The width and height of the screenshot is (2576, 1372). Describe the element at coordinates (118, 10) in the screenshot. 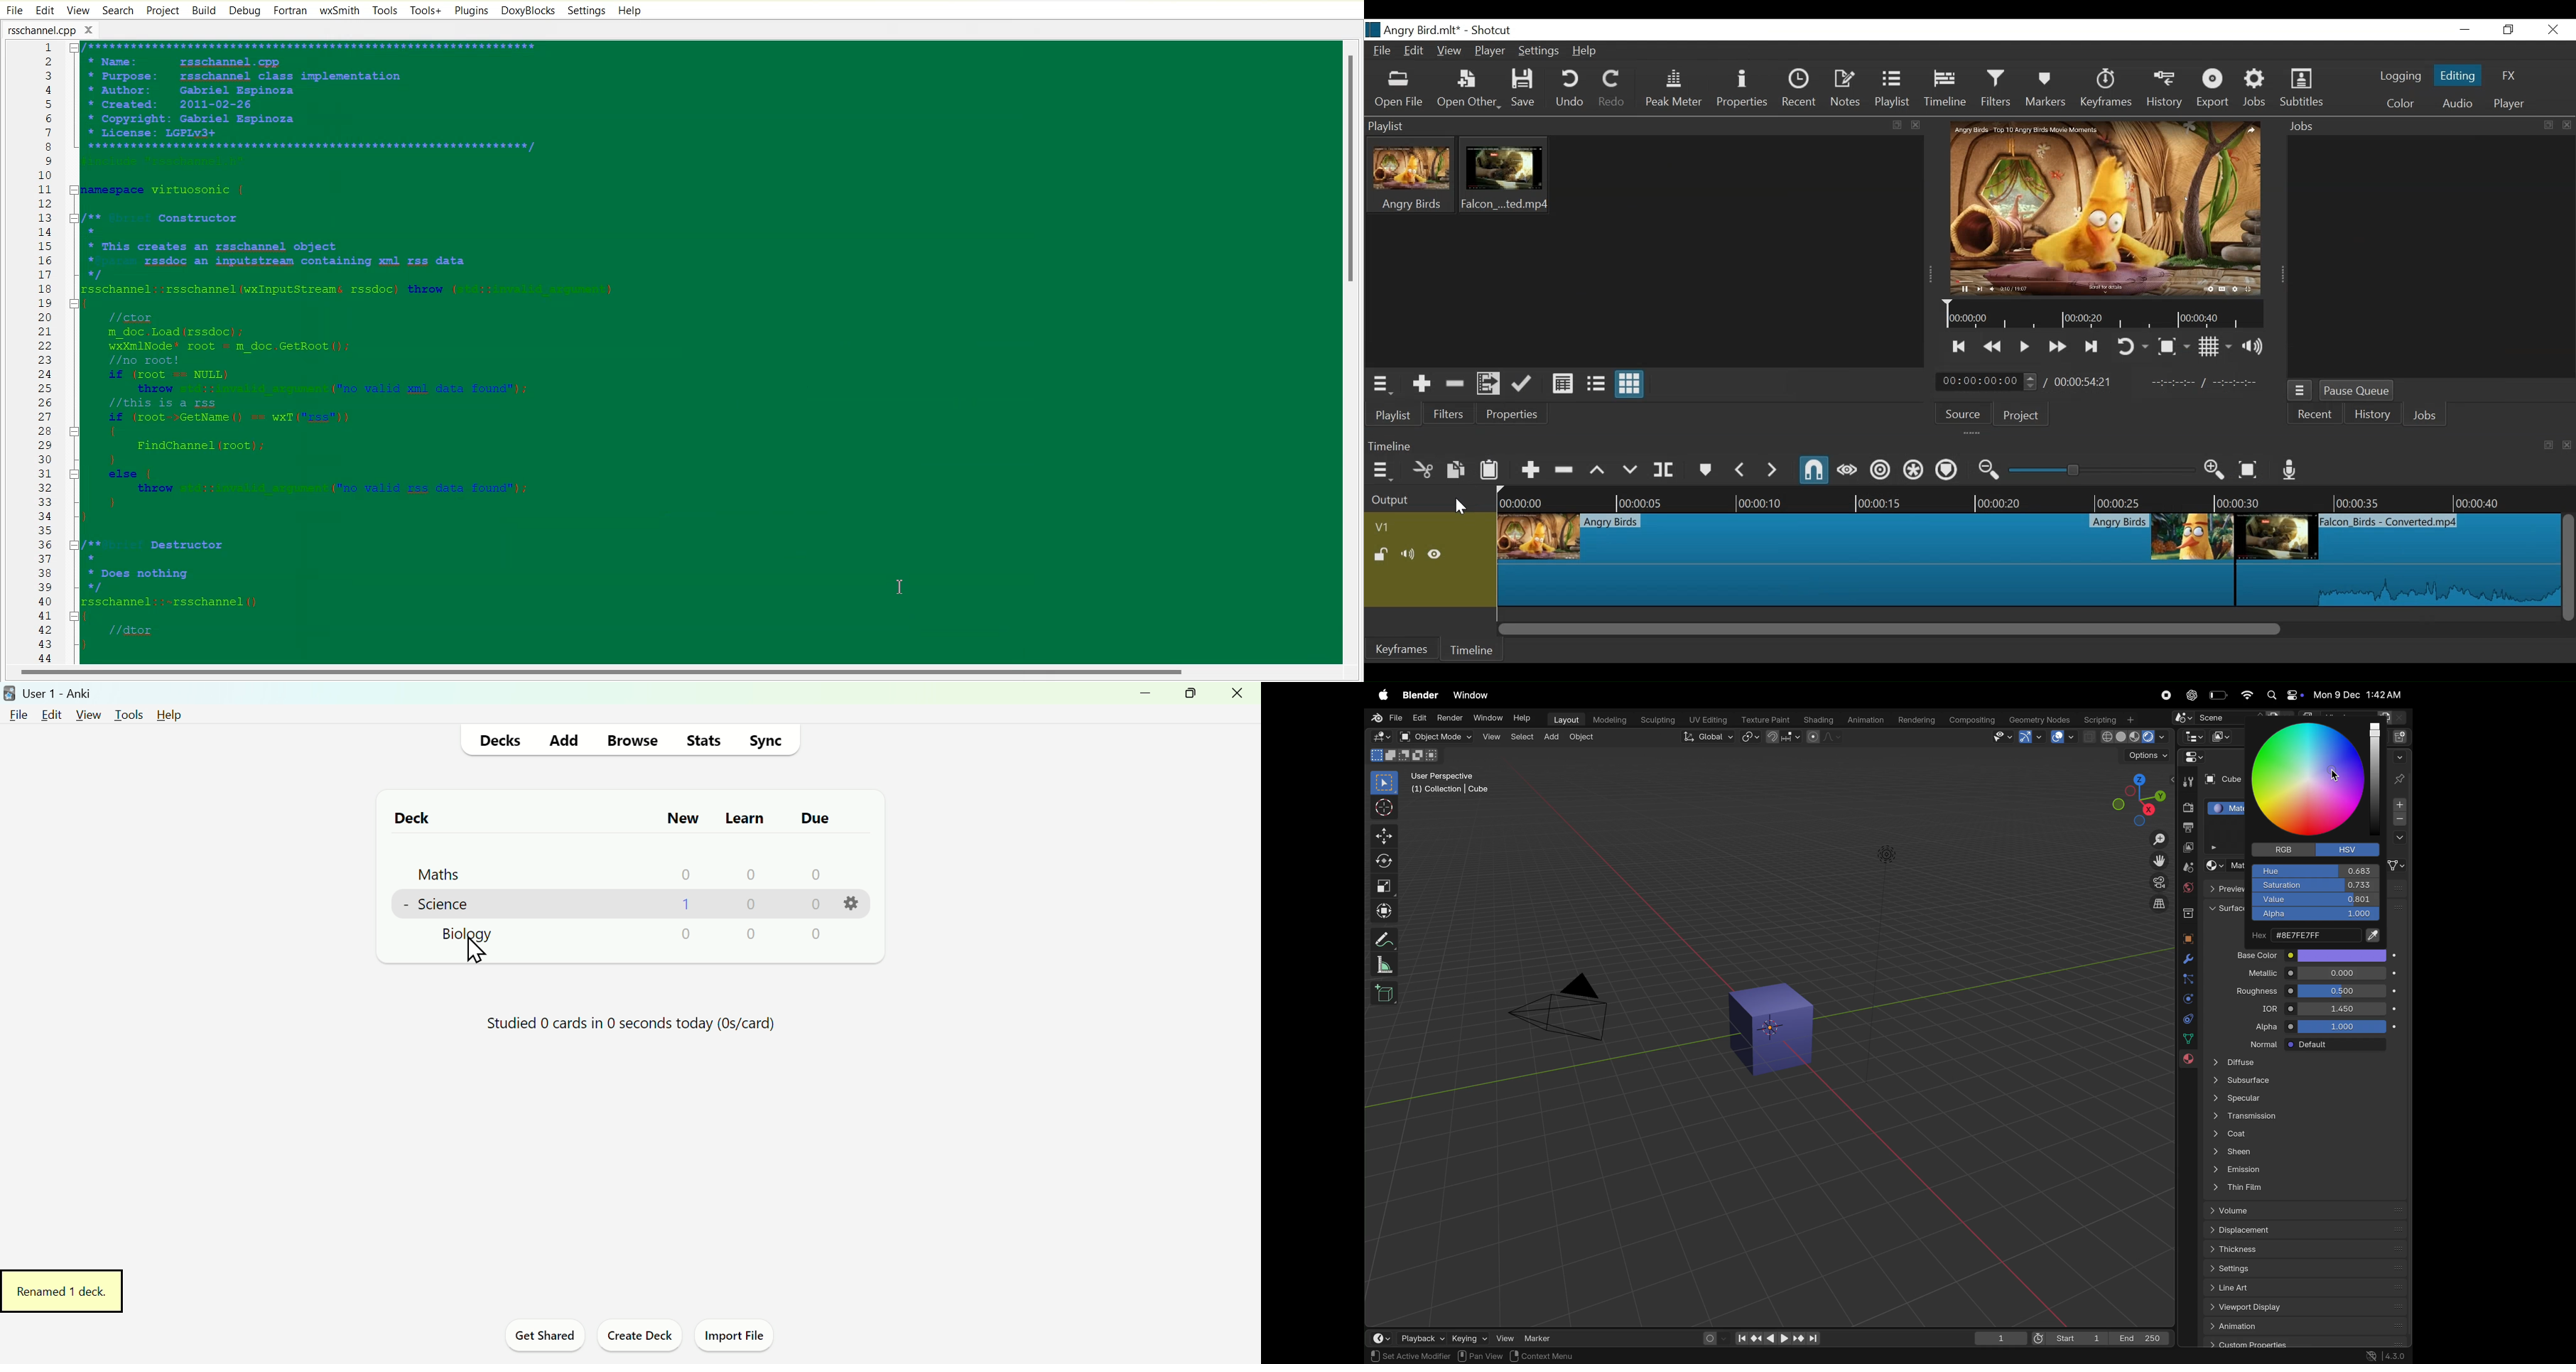

I see `Search` at that location.